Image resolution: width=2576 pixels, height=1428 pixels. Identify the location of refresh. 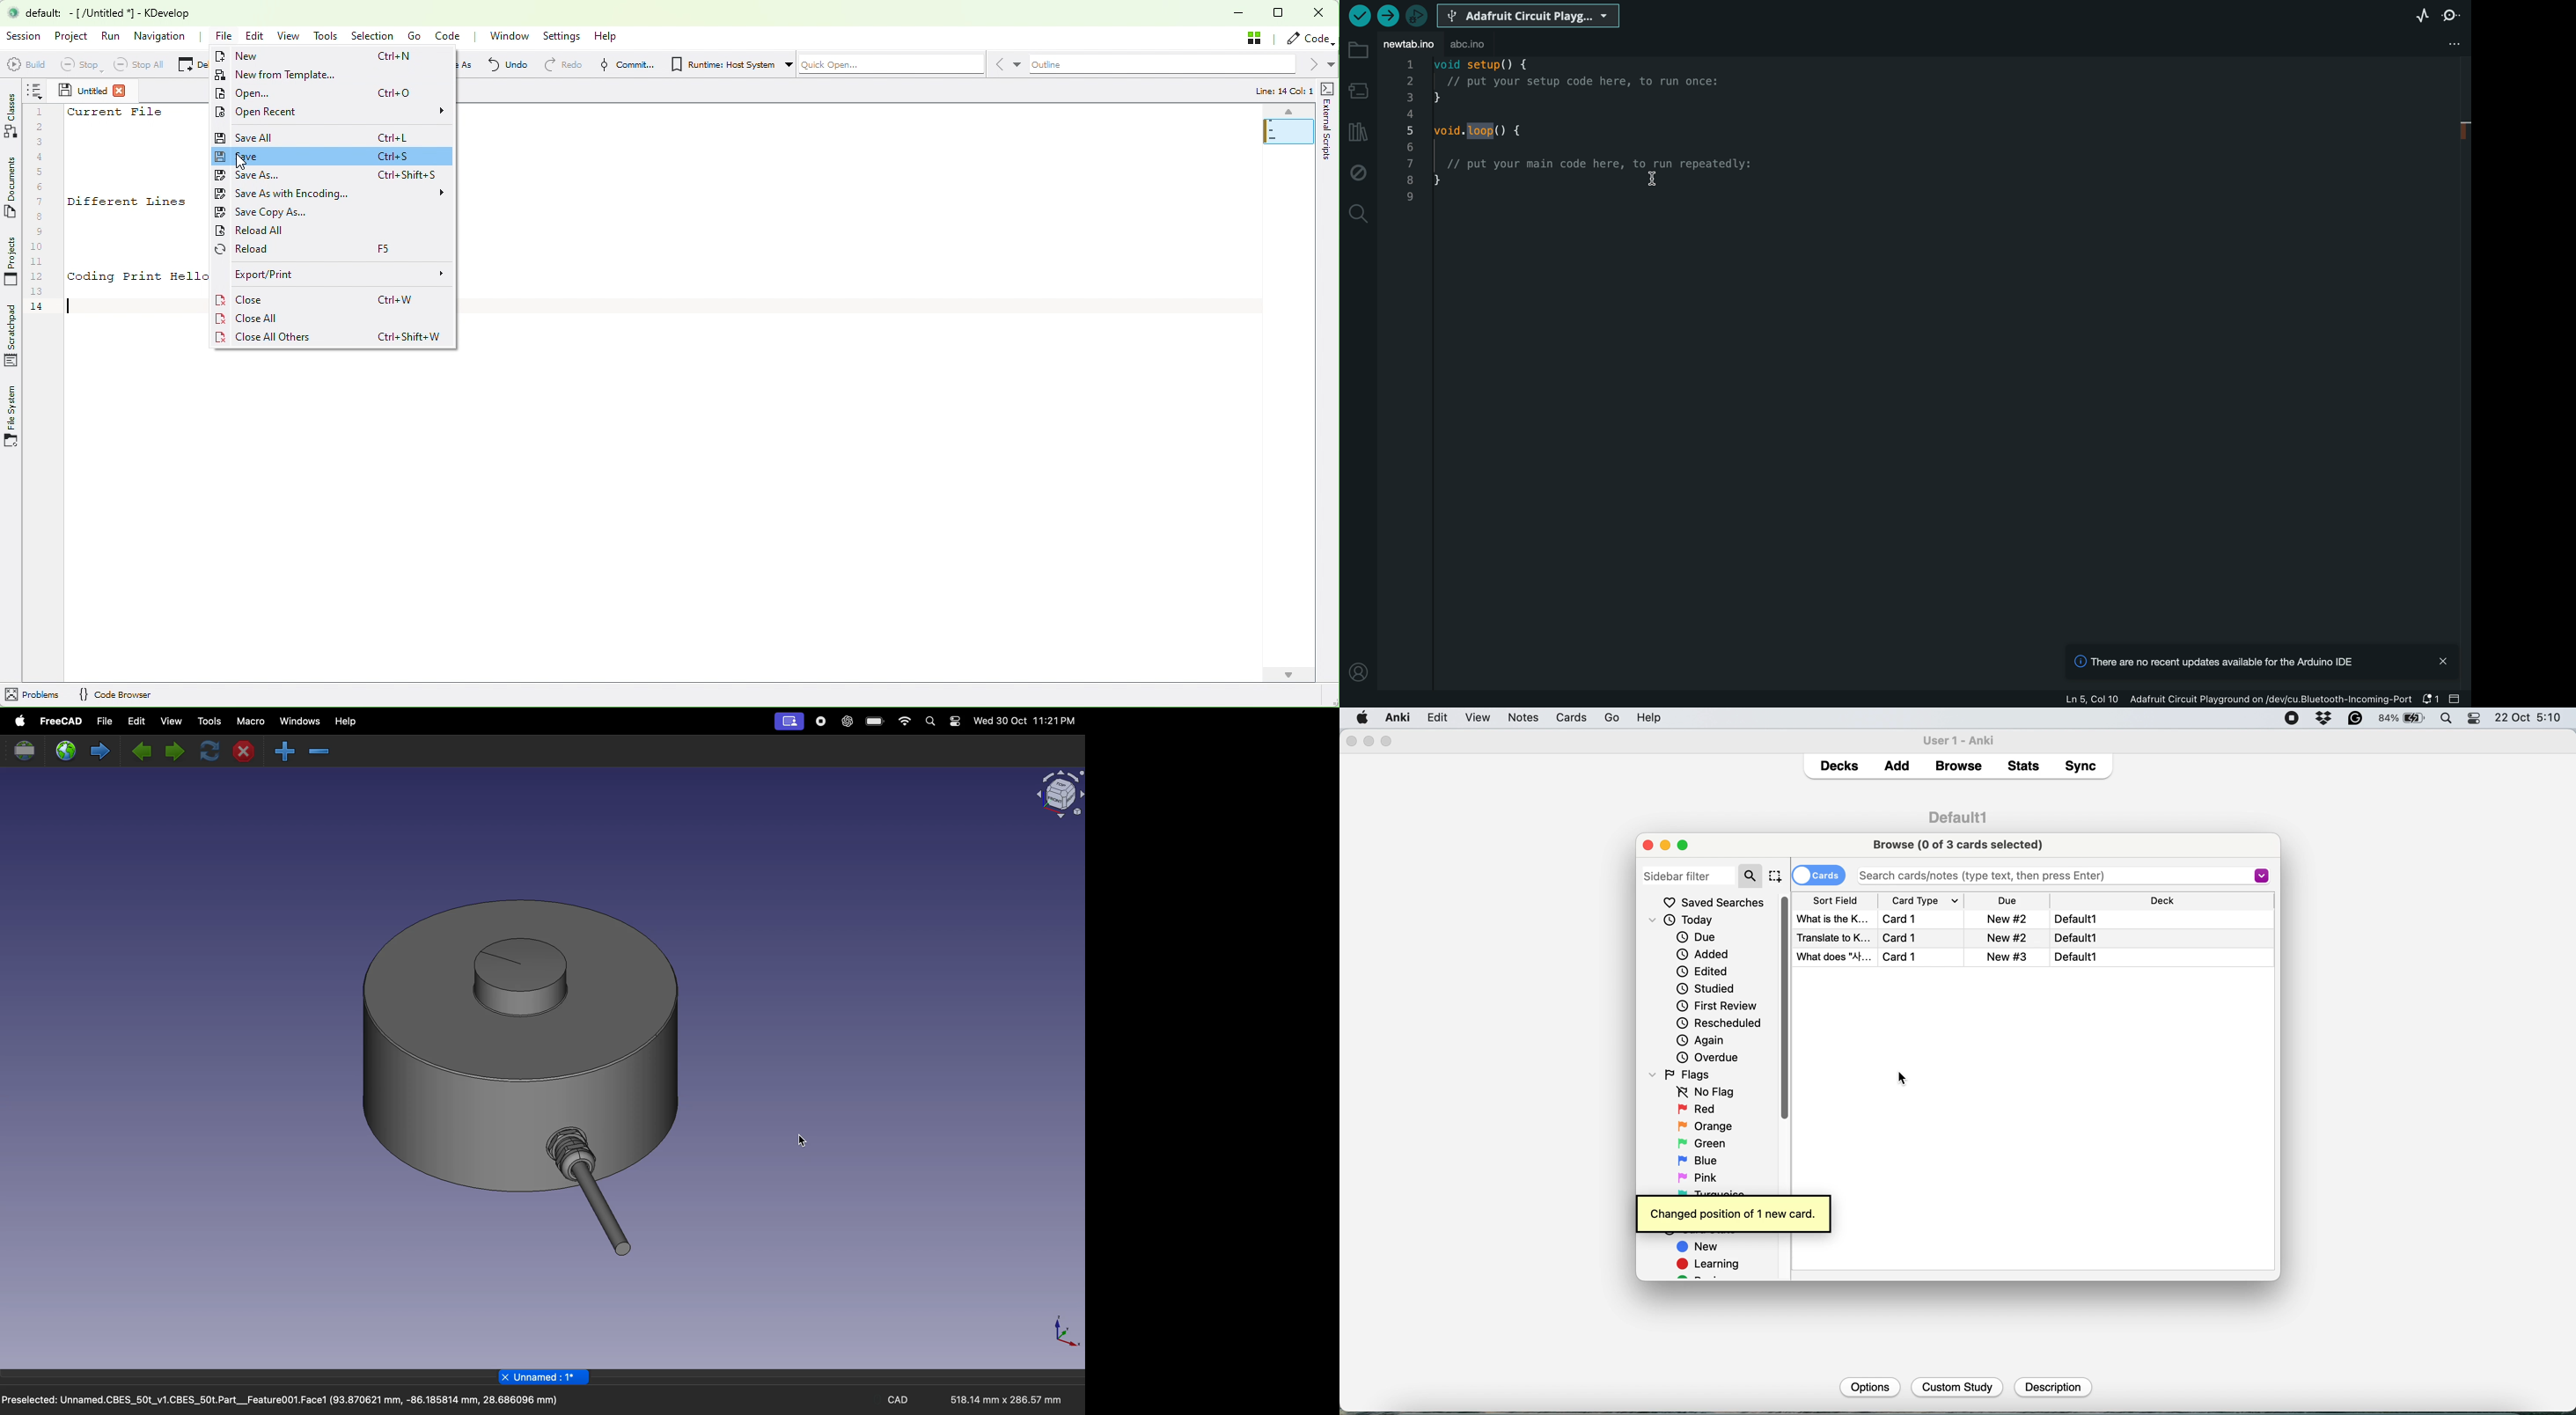
(206, 750).